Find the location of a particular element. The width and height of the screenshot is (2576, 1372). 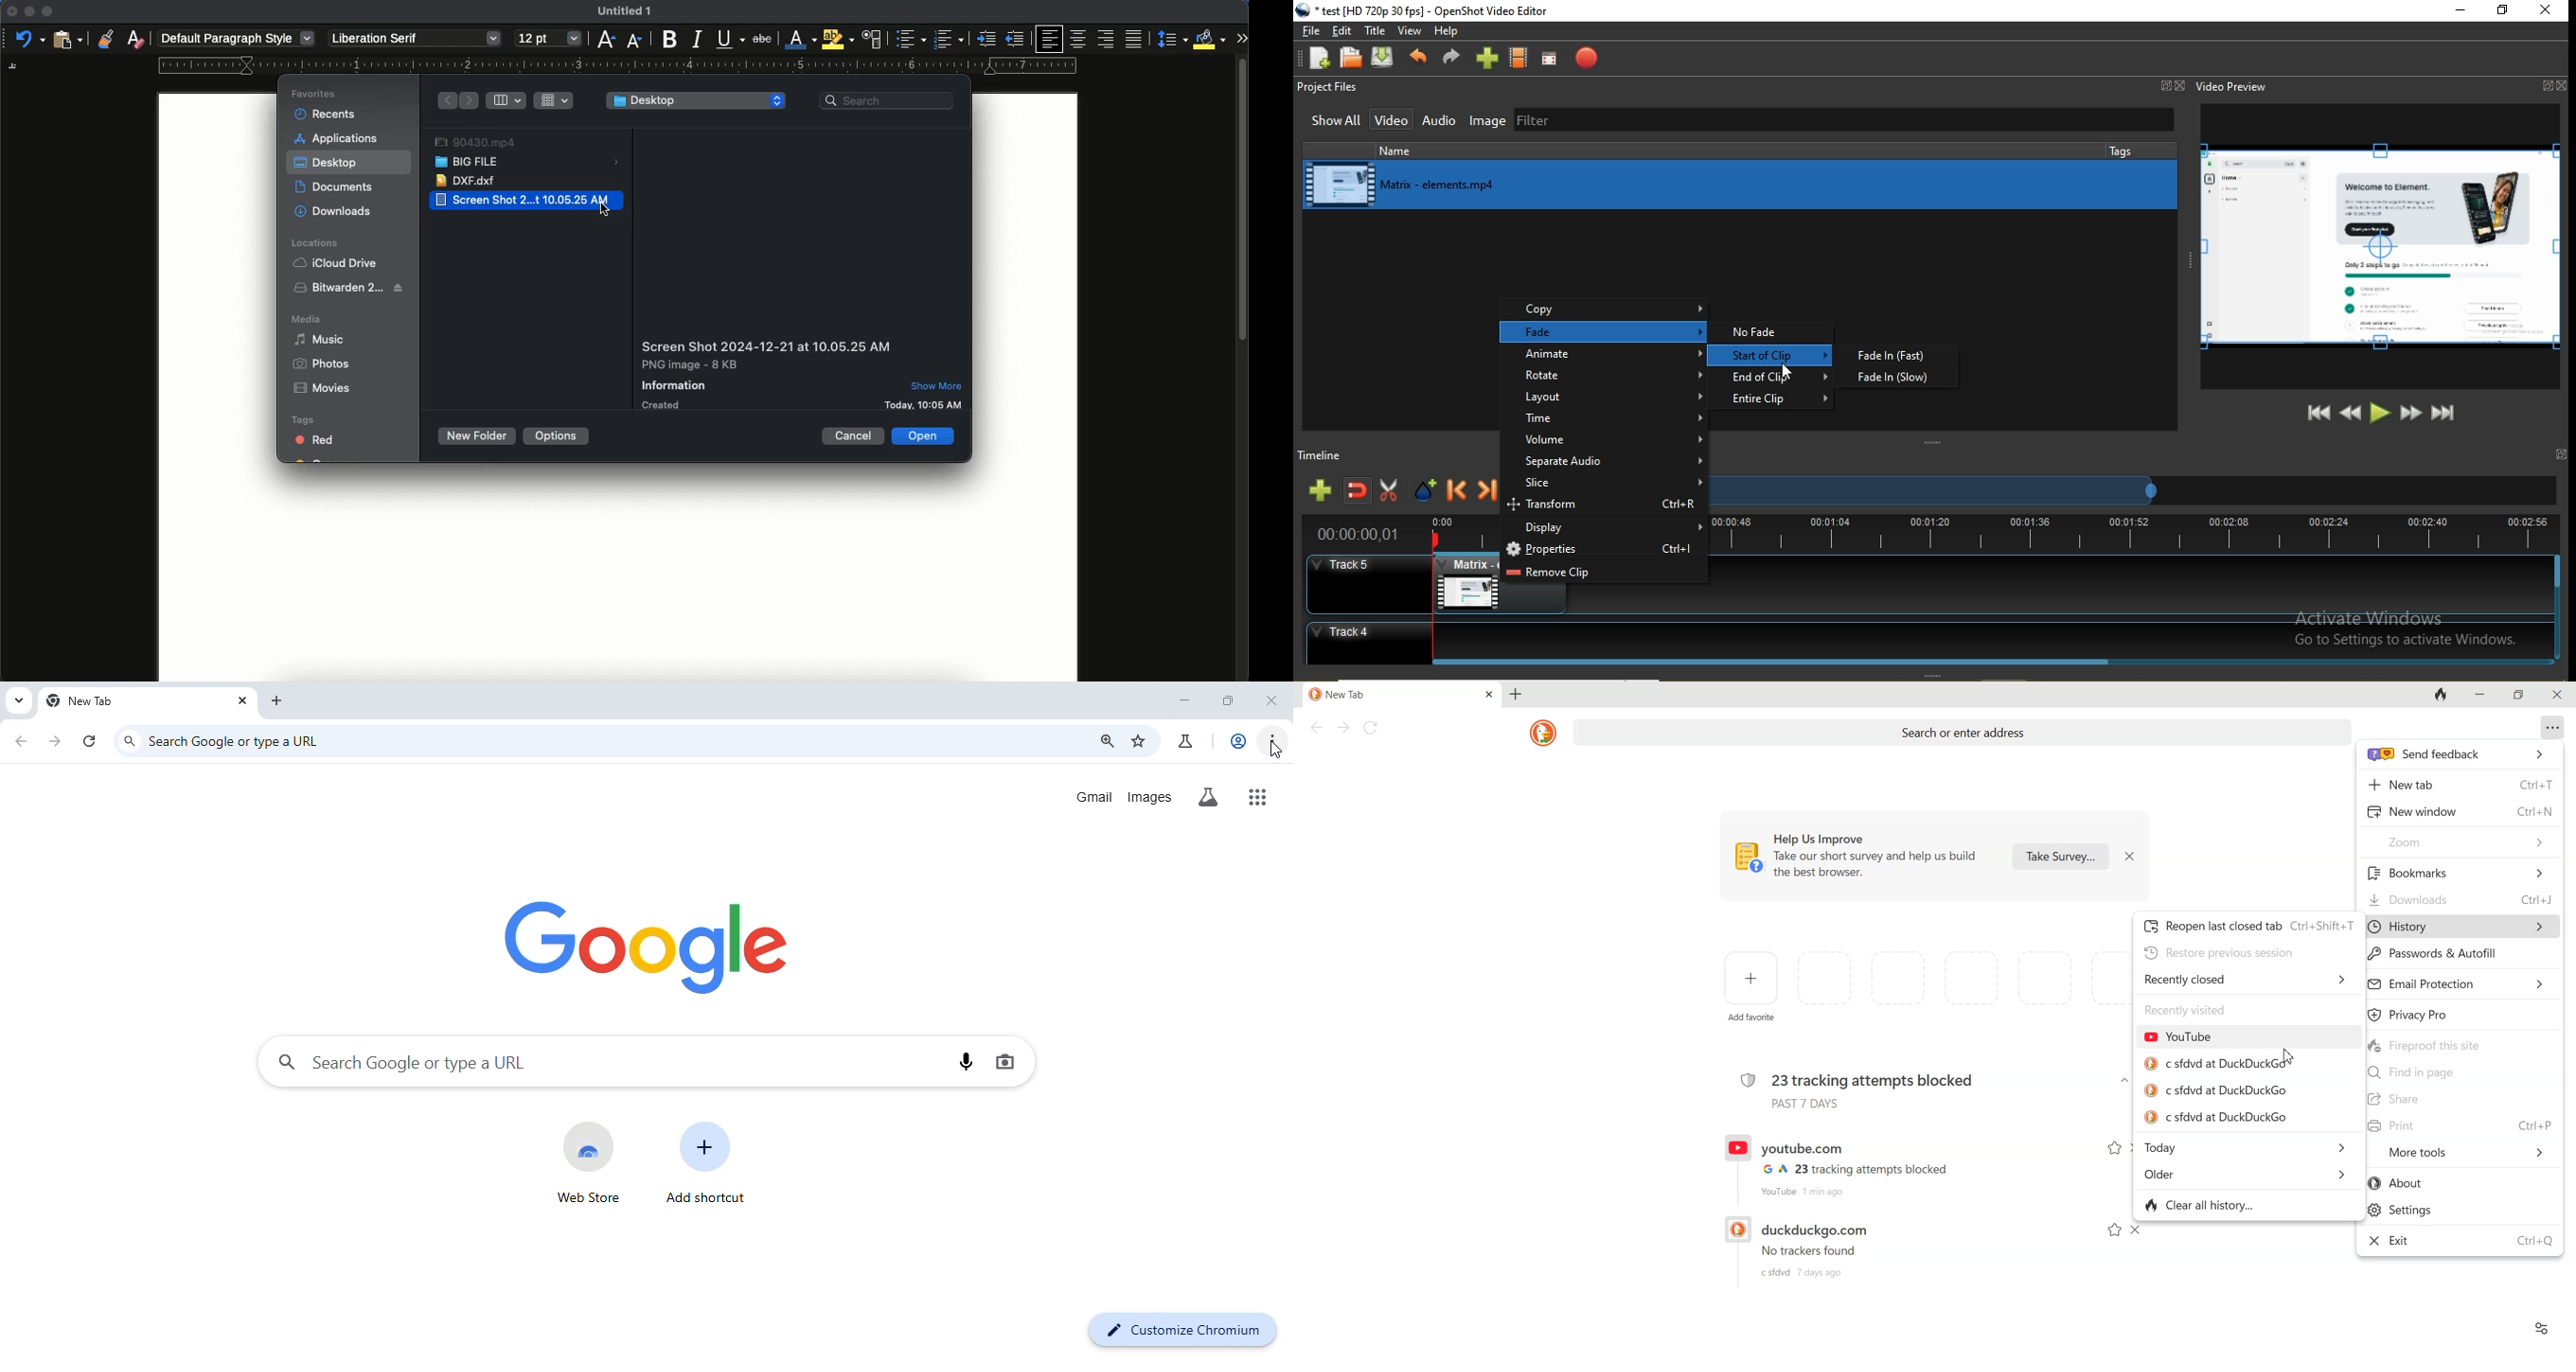

12 pt - size is located at coordinates (548, 40).